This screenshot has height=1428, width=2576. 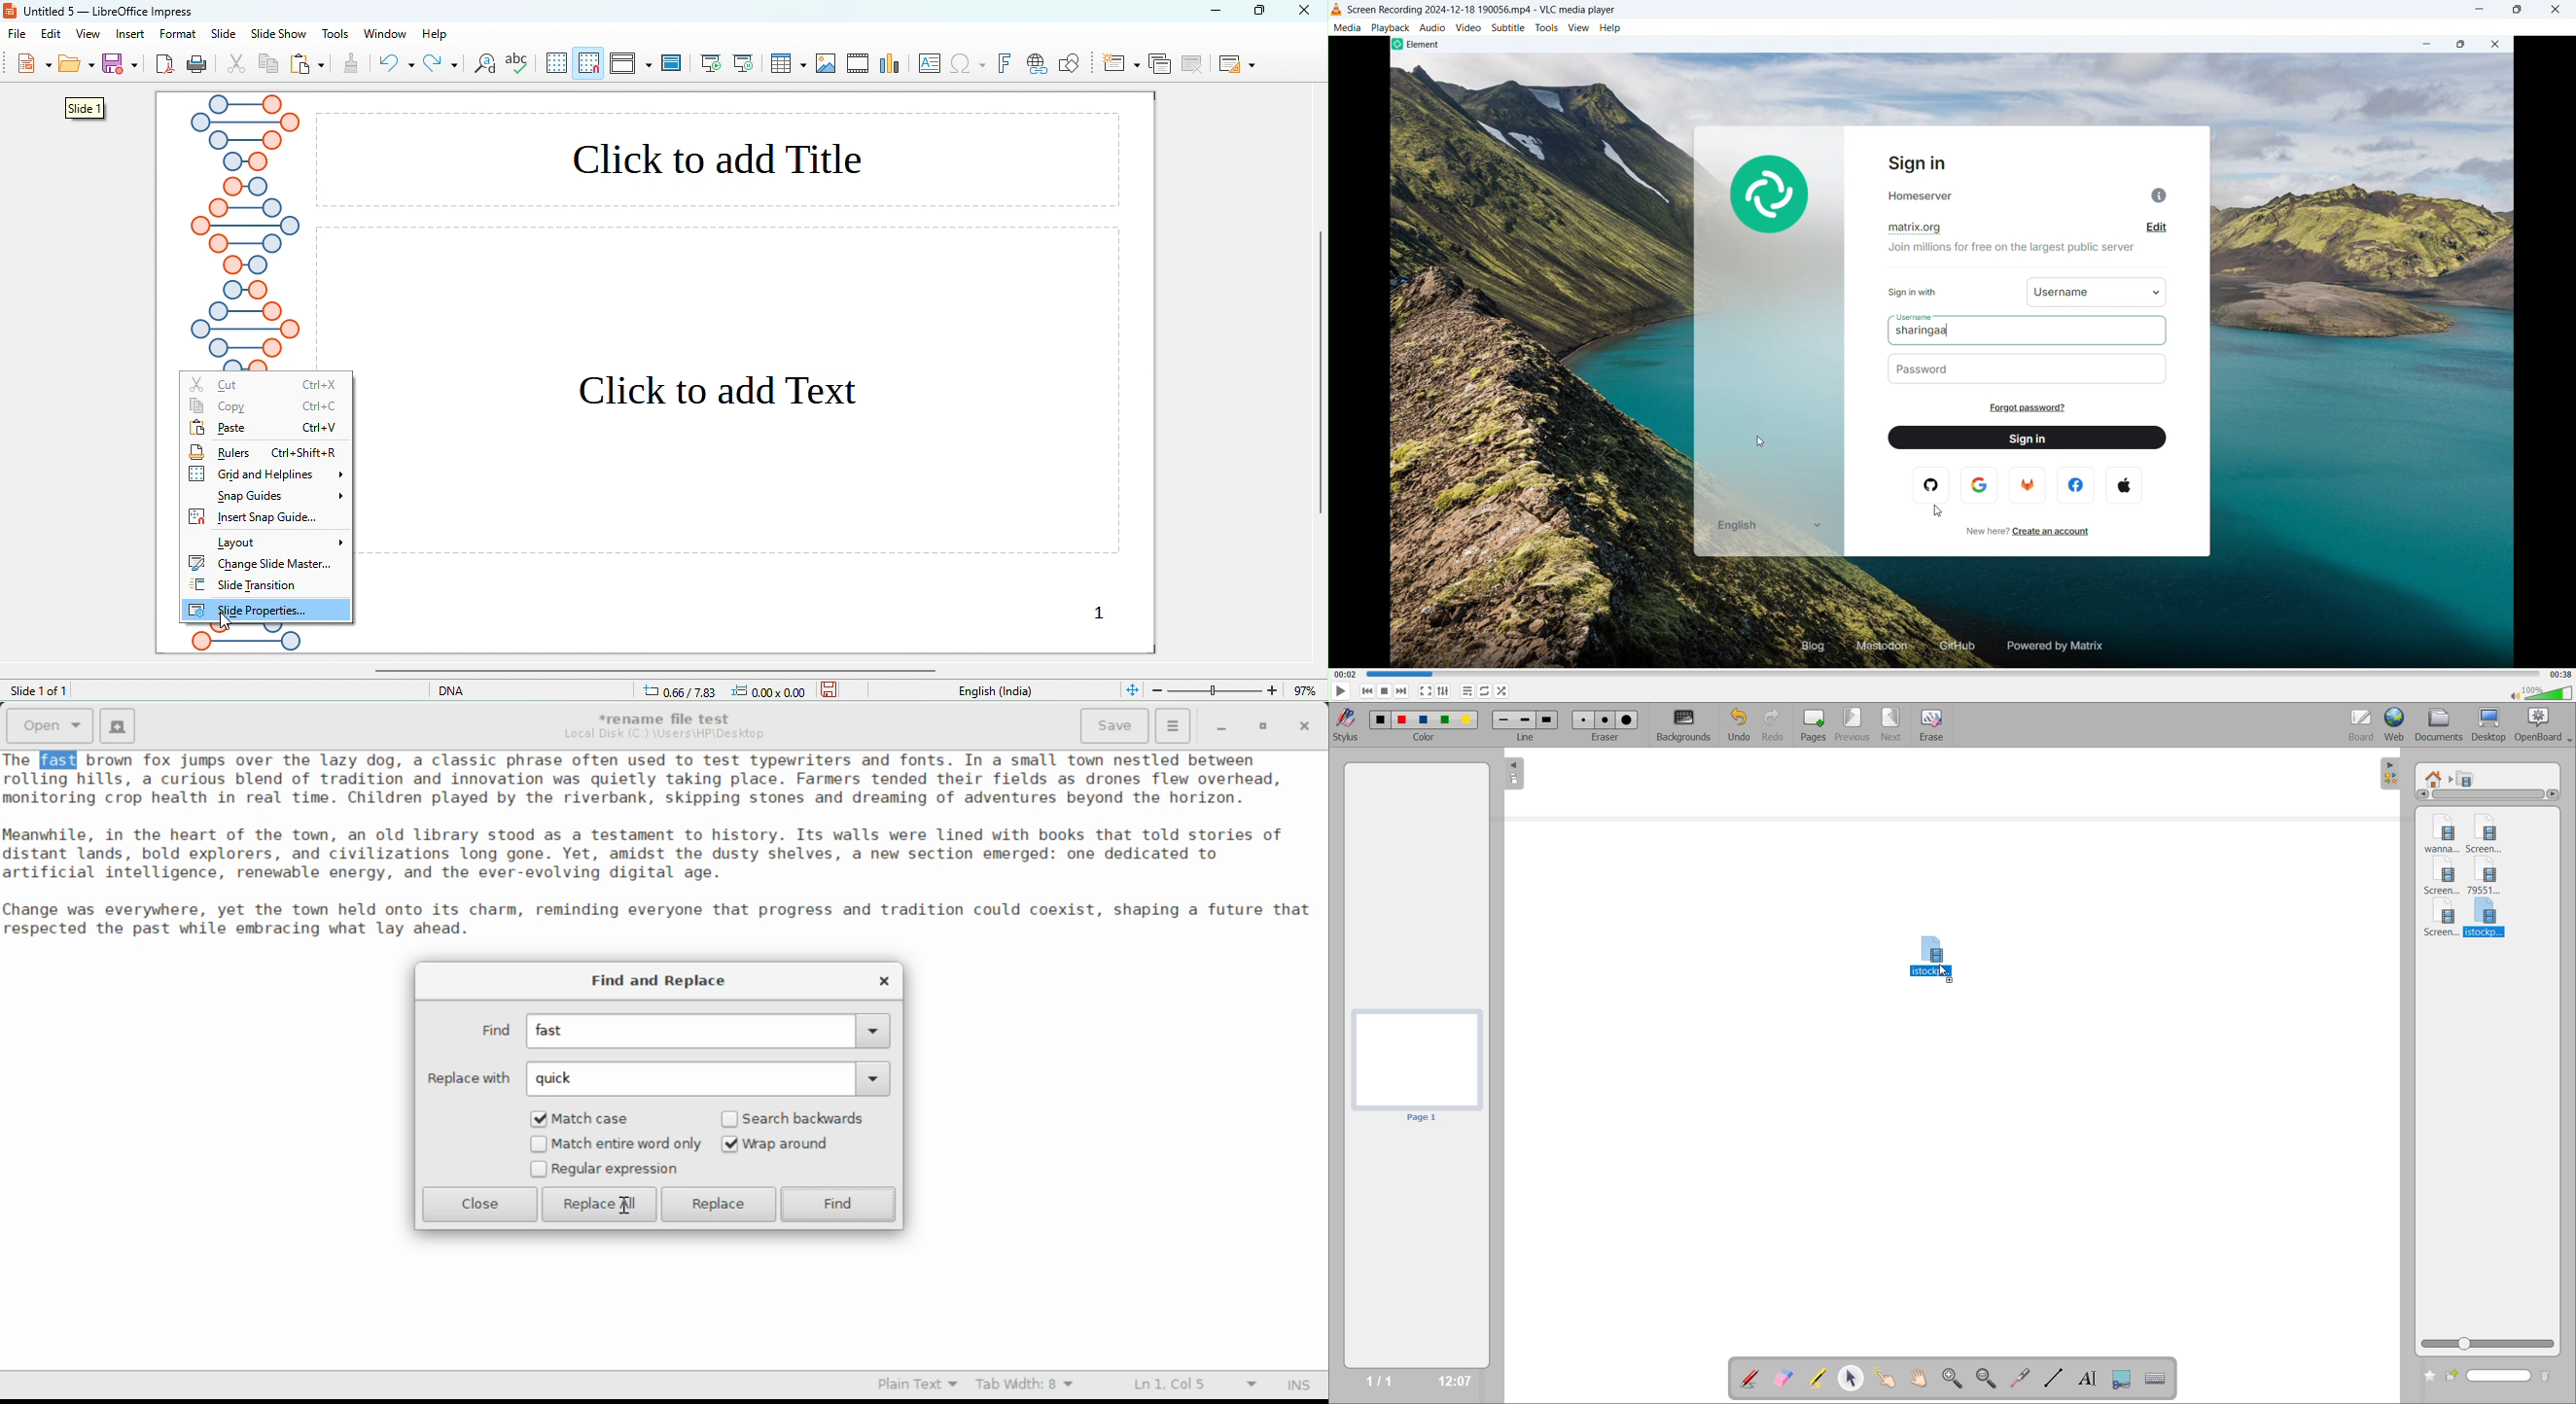 I want to click on audio, so click(x=1433, y=27).